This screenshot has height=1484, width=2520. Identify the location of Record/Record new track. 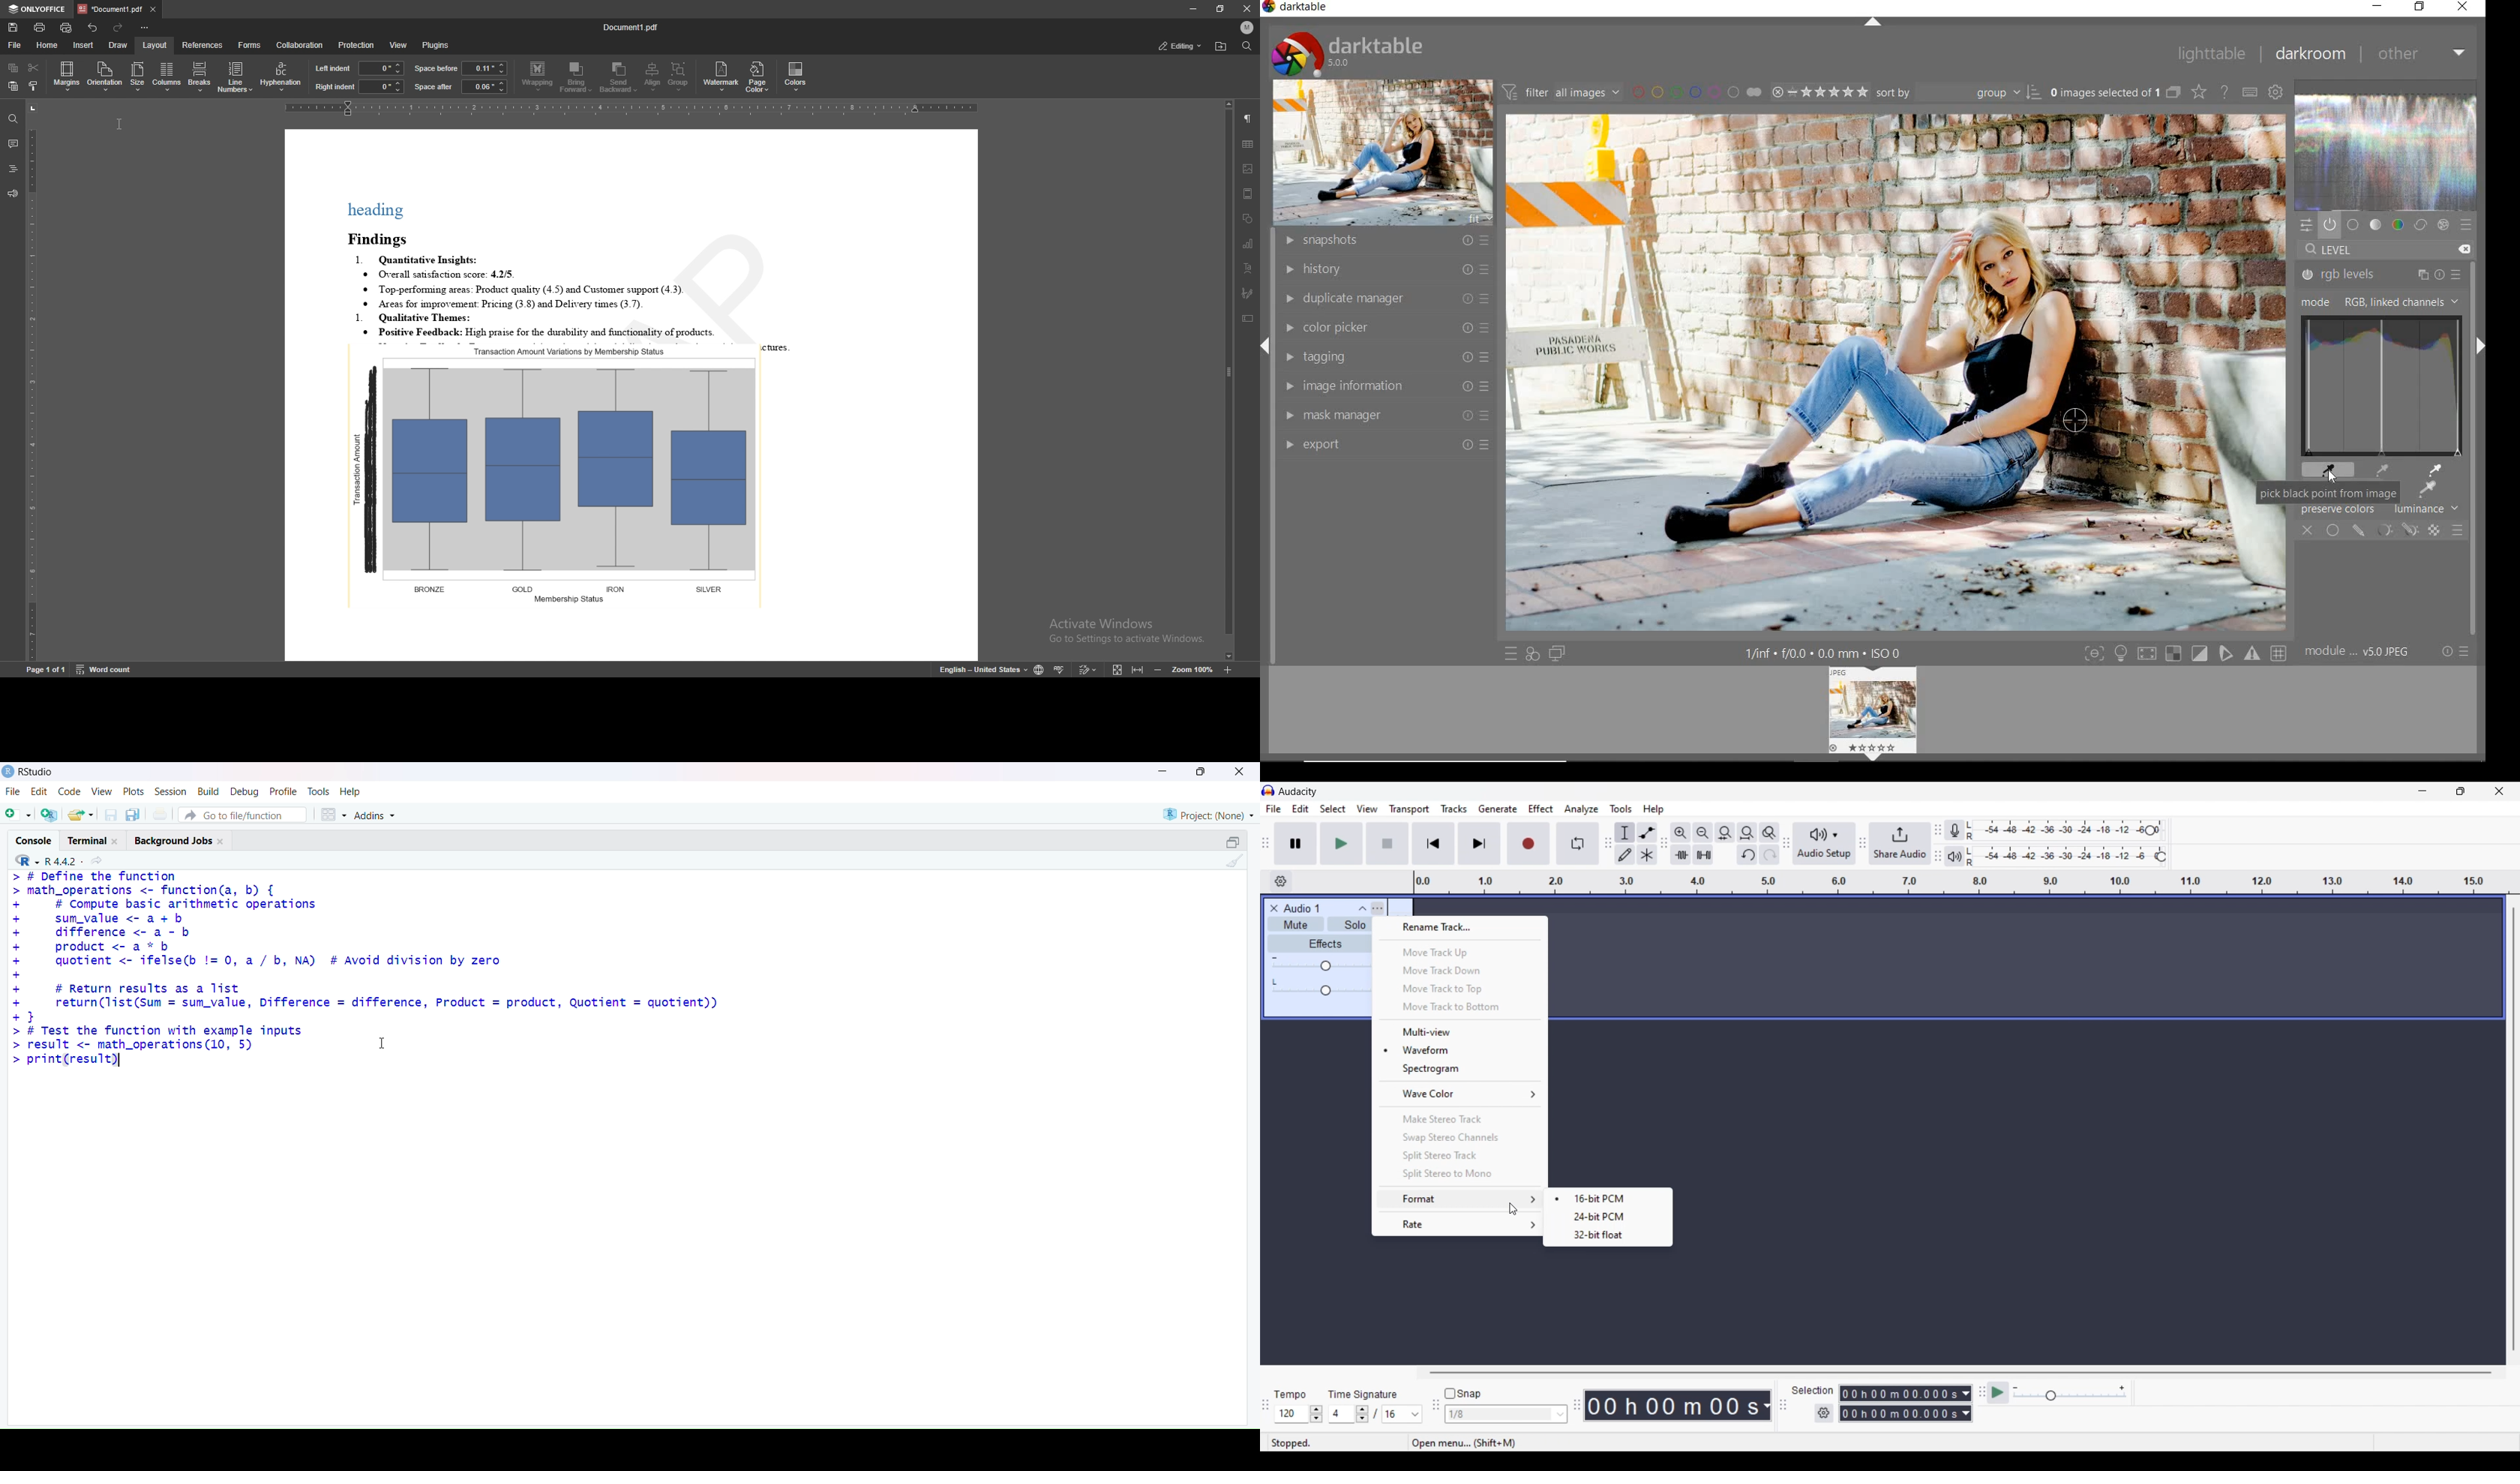
(1529, 843).